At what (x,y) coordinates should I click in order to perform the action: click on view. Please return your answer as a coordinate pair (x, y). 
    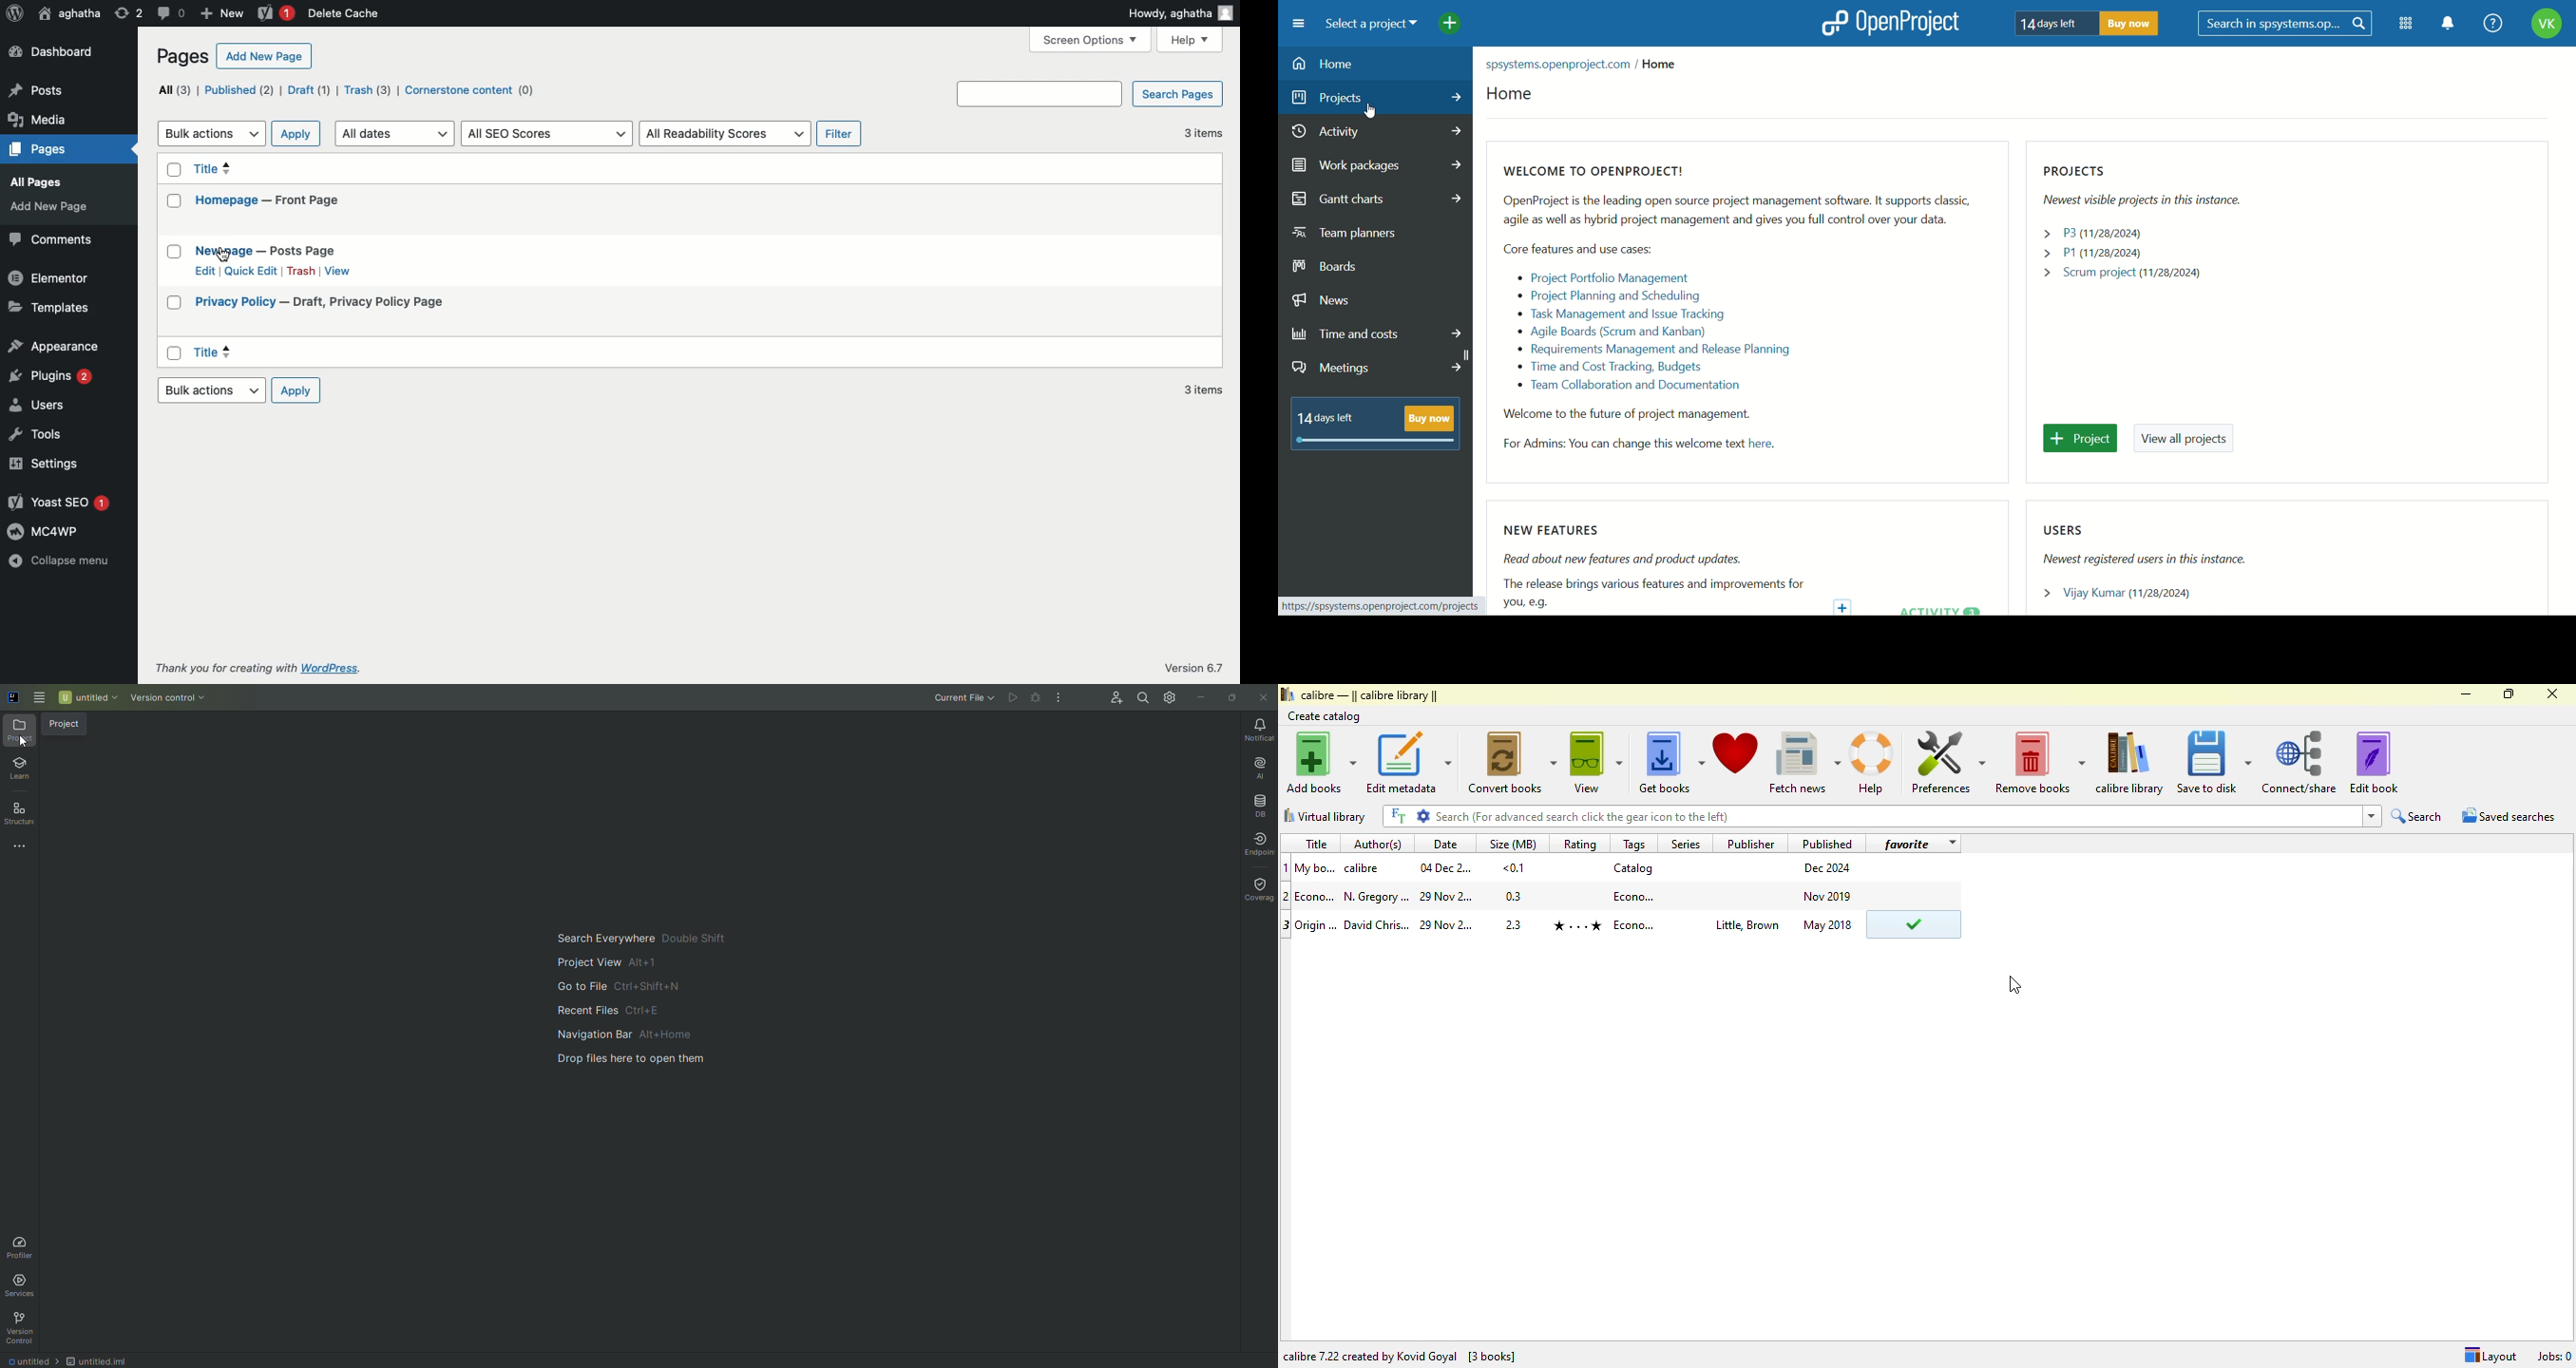
    Looking at the image, I should click on (1596, 762).